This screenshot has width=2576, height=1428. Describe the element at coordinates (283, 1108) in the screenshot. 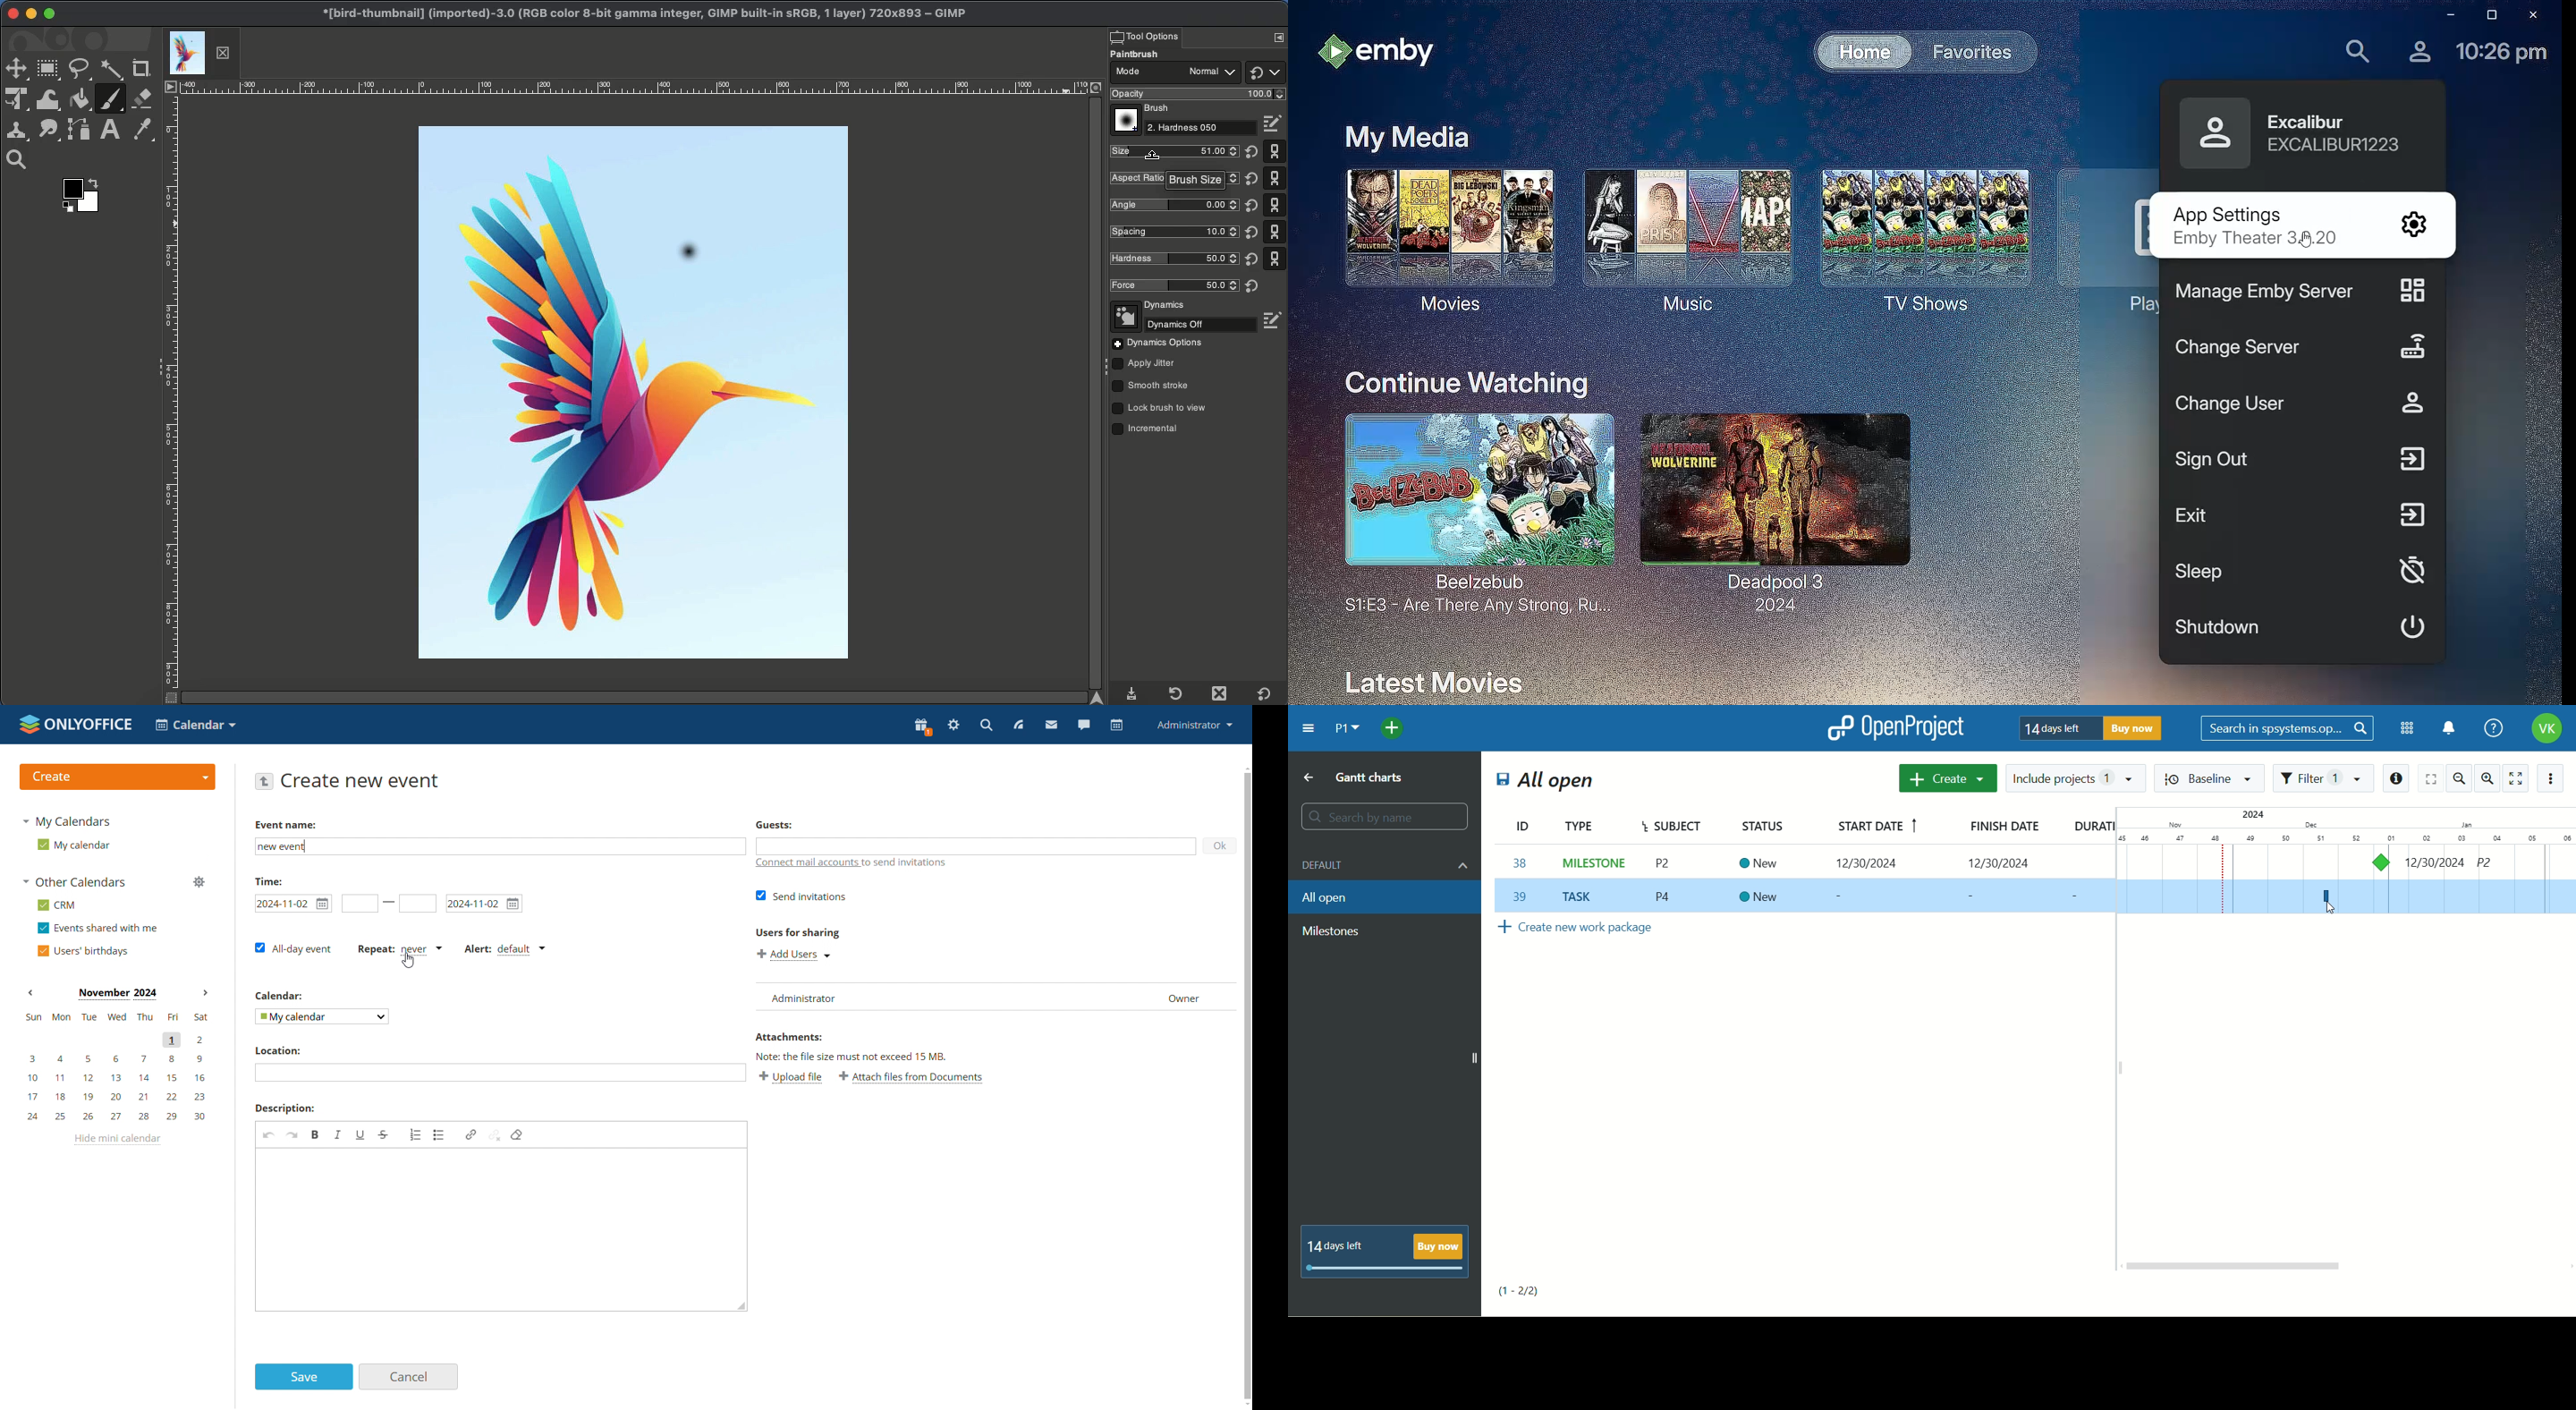

I see `Description` at that location.